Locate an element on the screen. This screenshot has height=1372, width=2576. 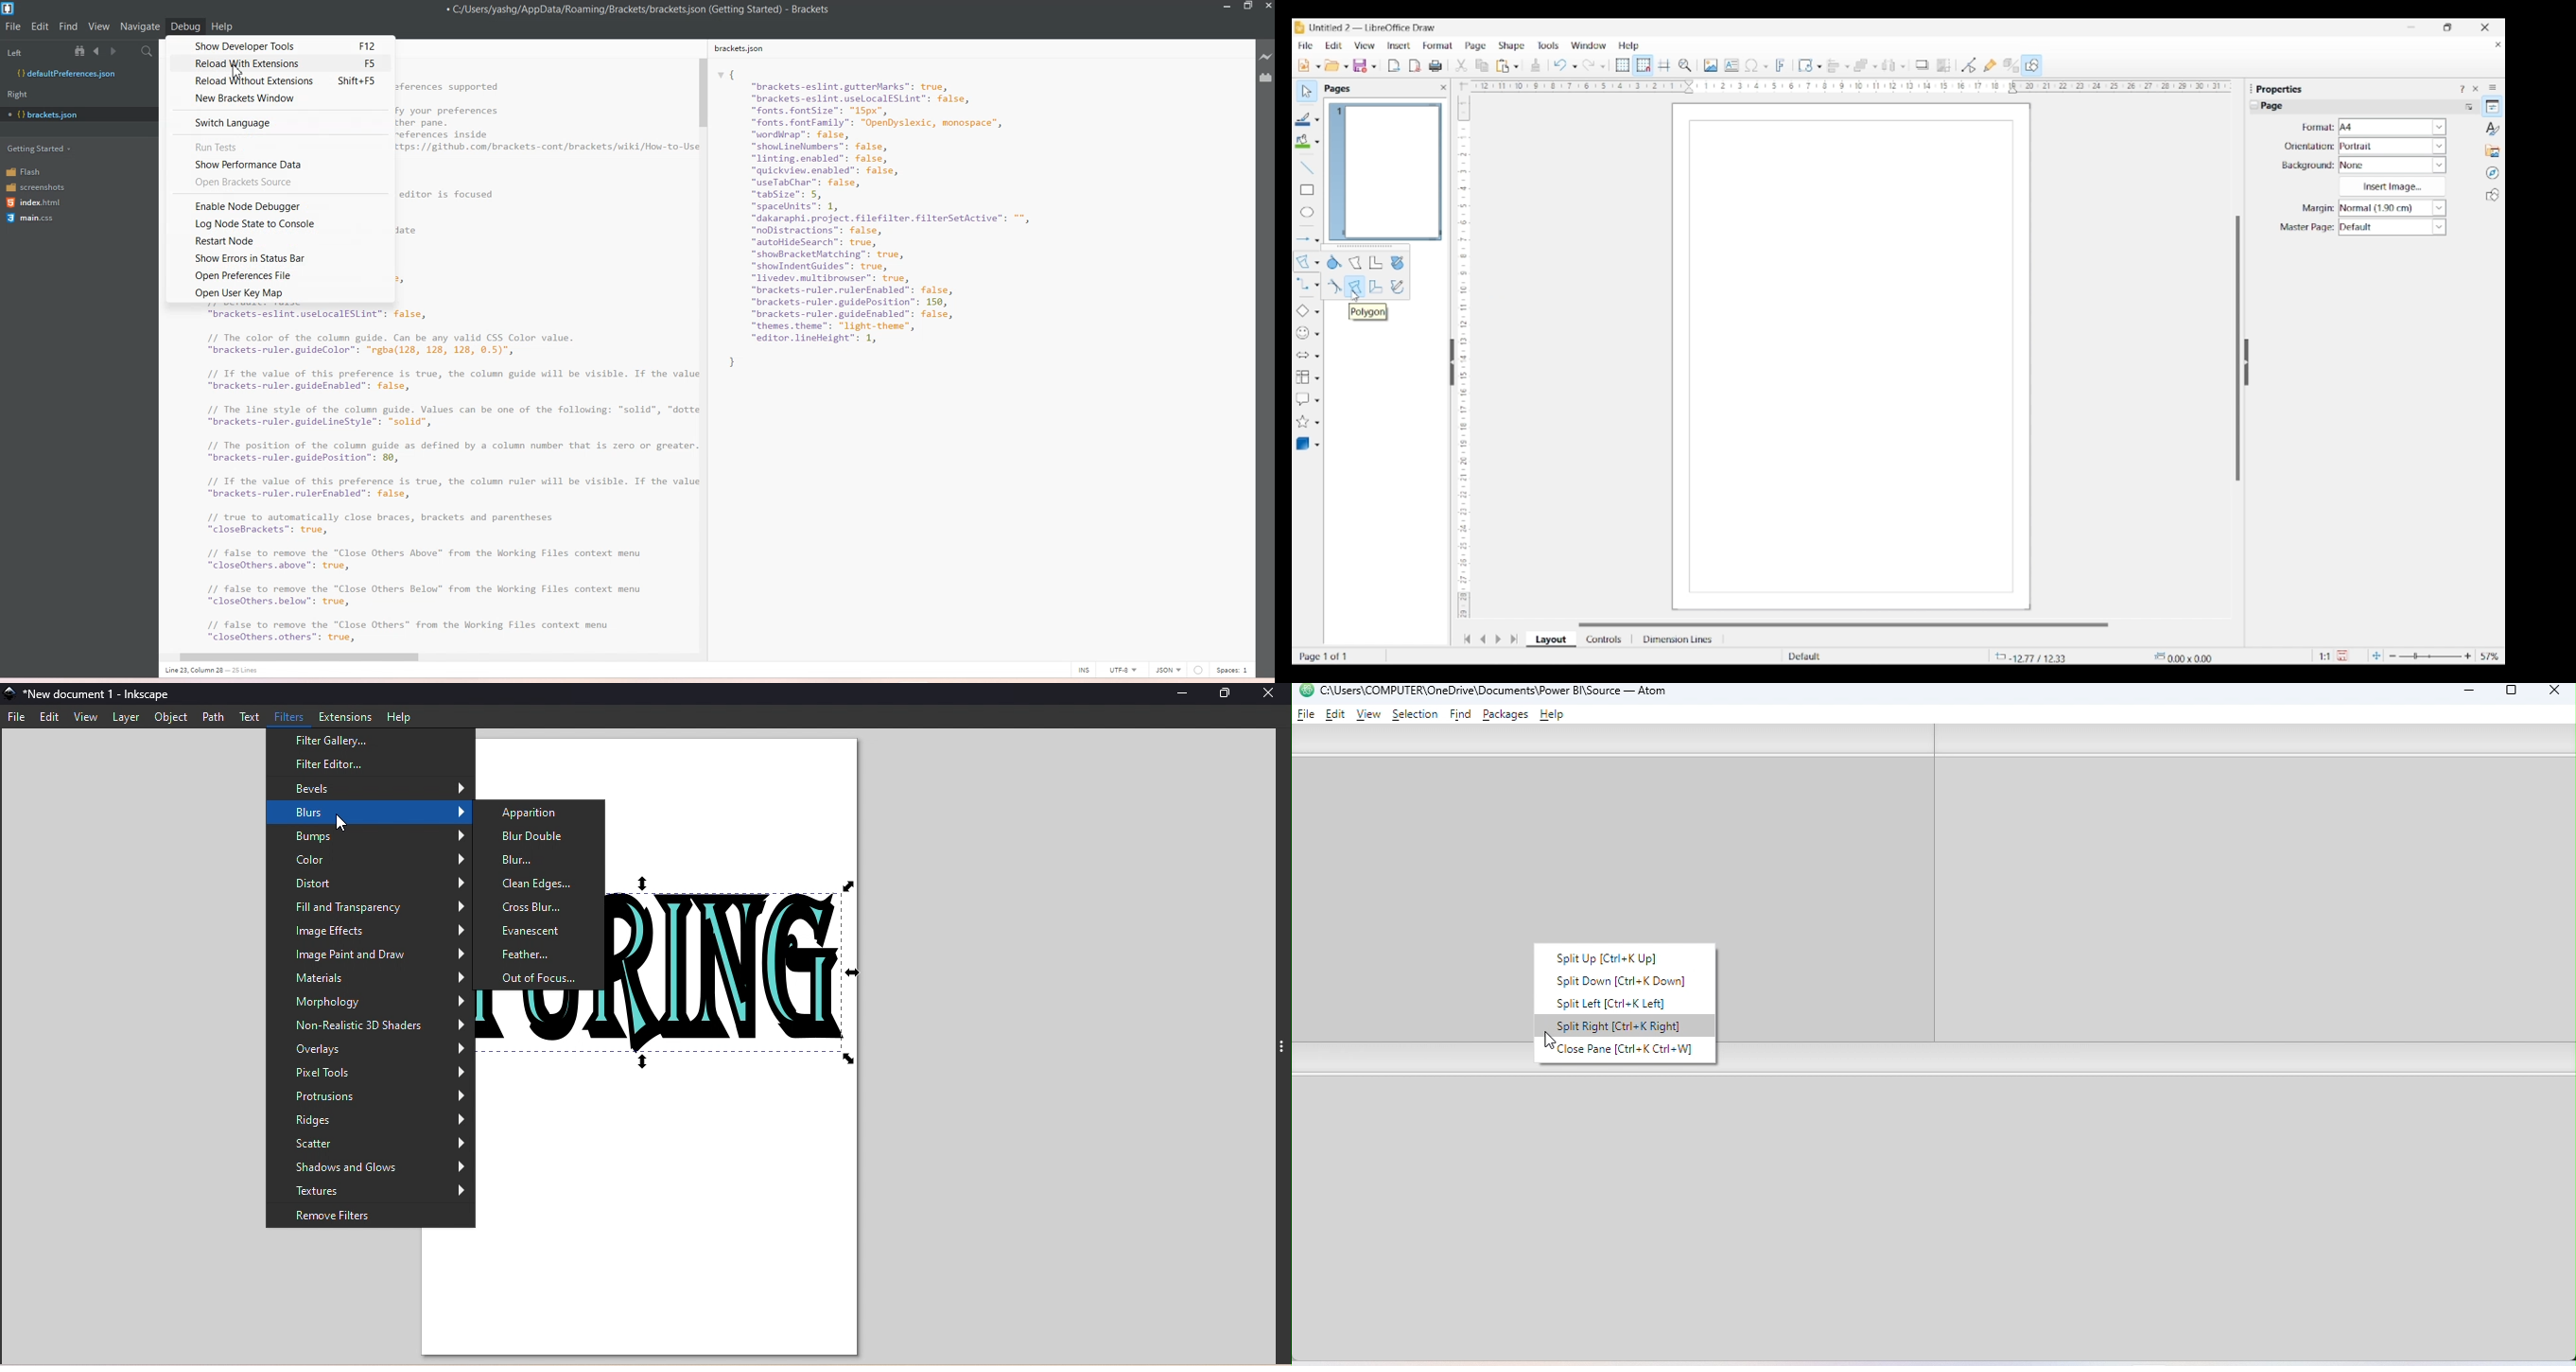
Collapse page settings is located at coordinates (2255, 105).